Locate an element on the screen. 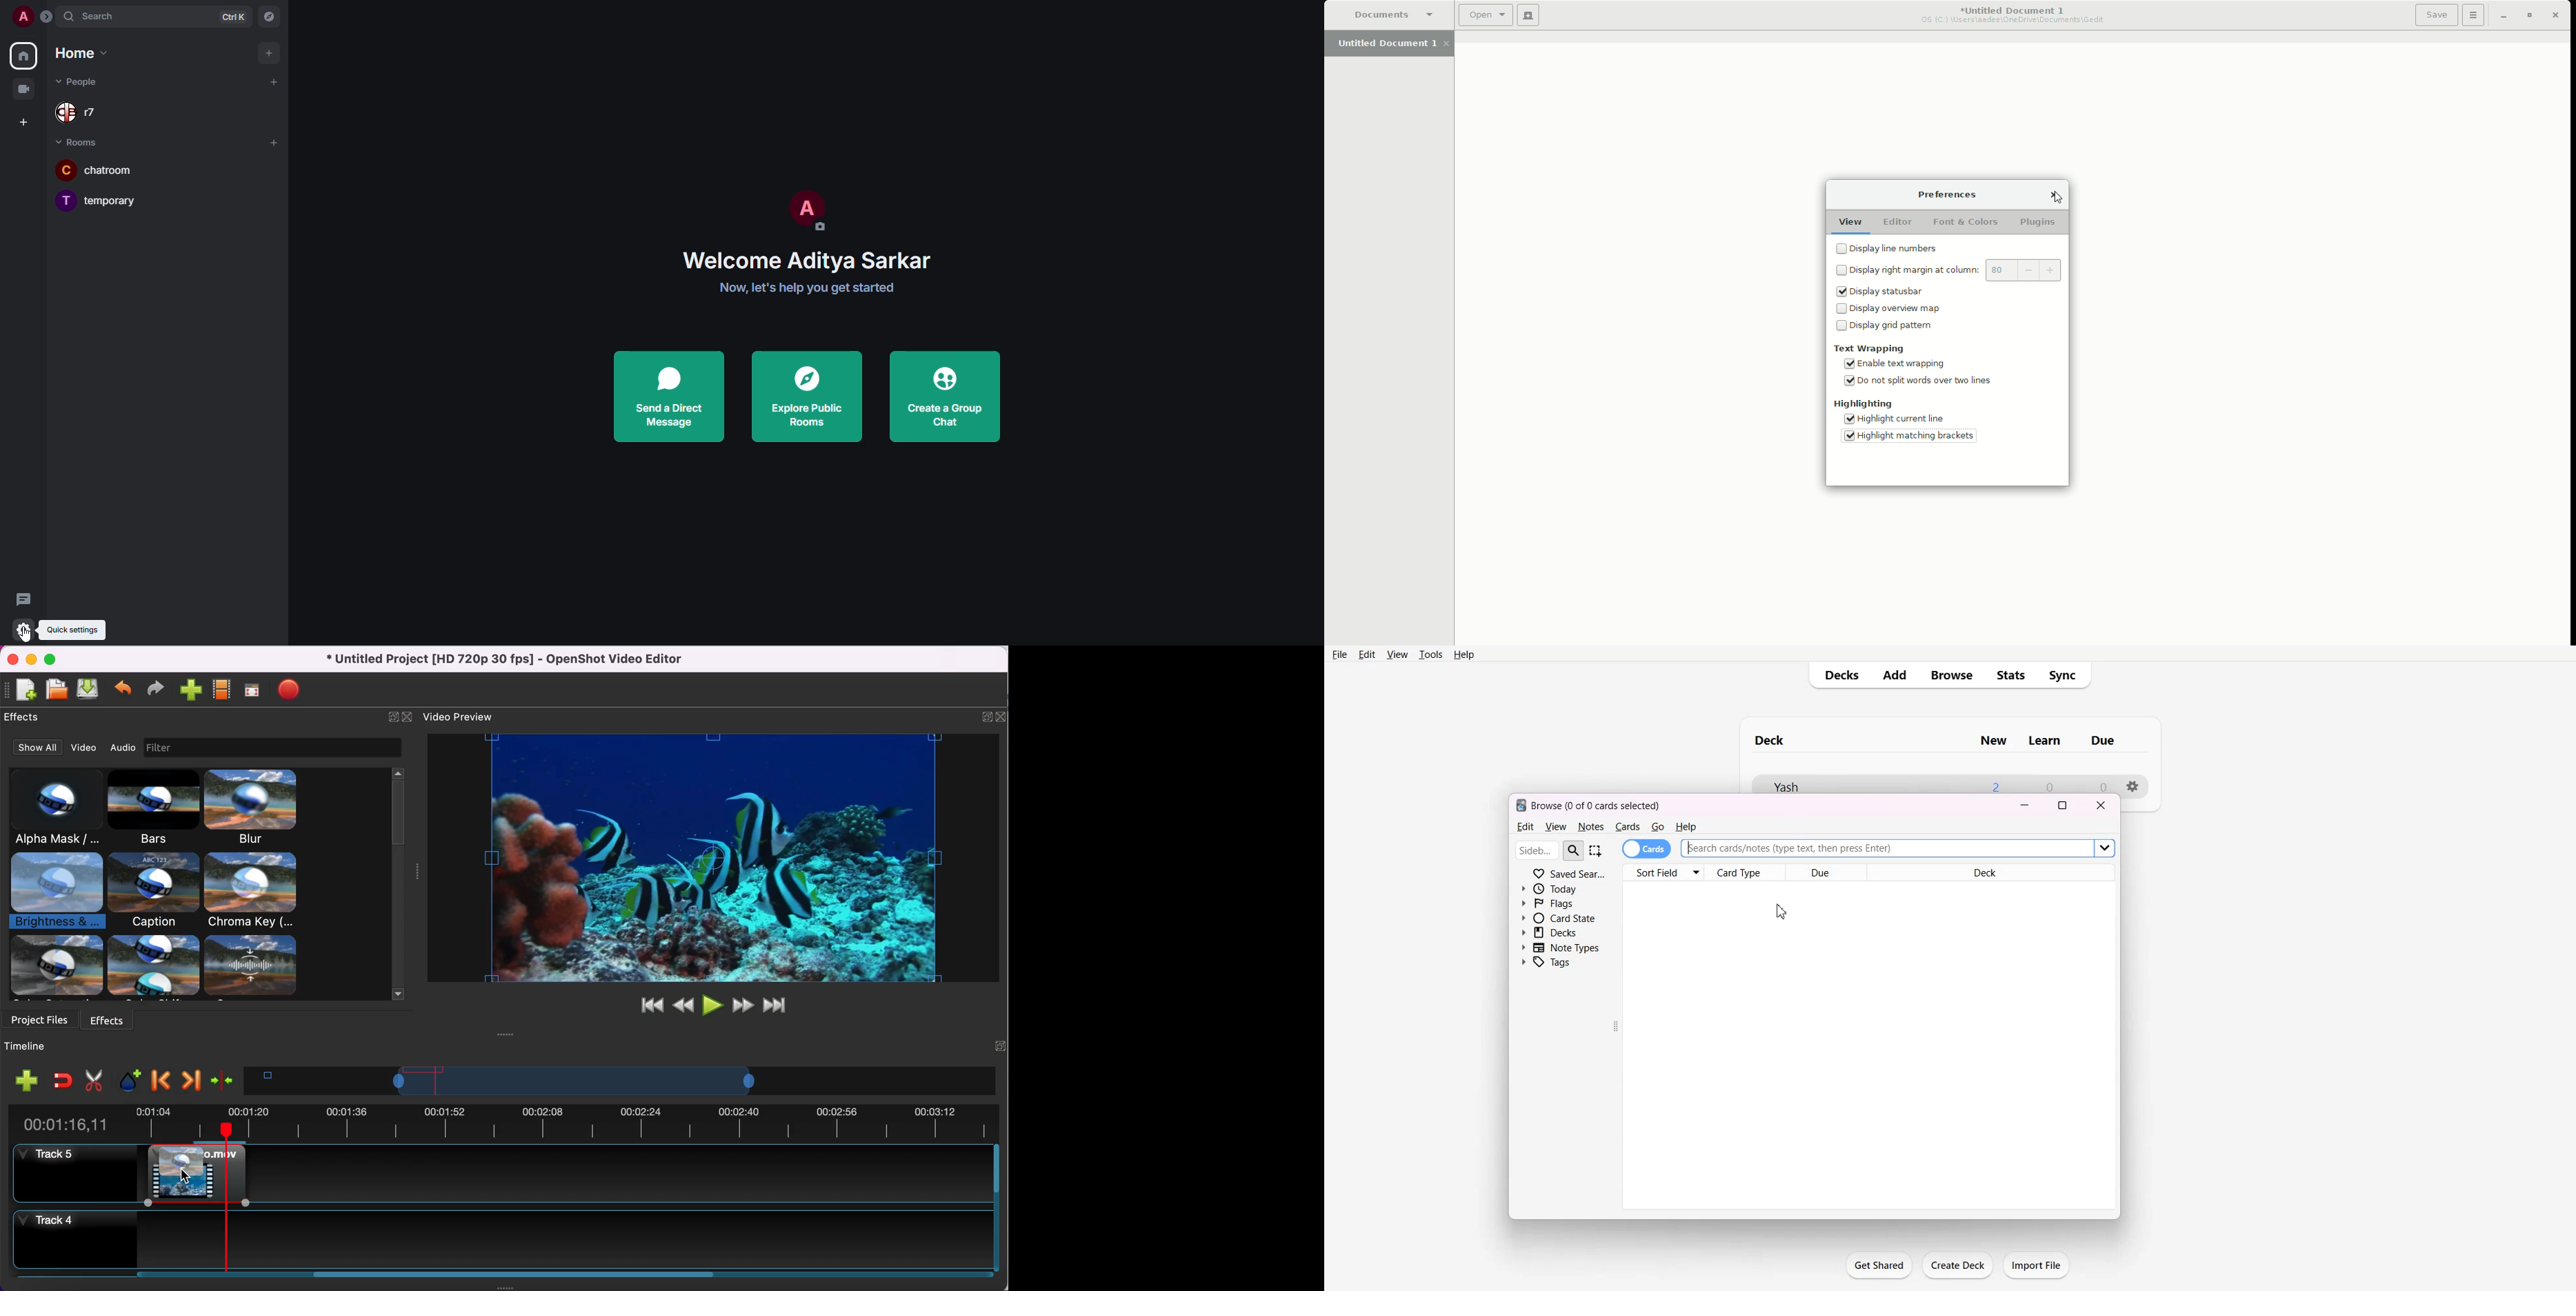  track 4 is located at coordinates (501, 1240).